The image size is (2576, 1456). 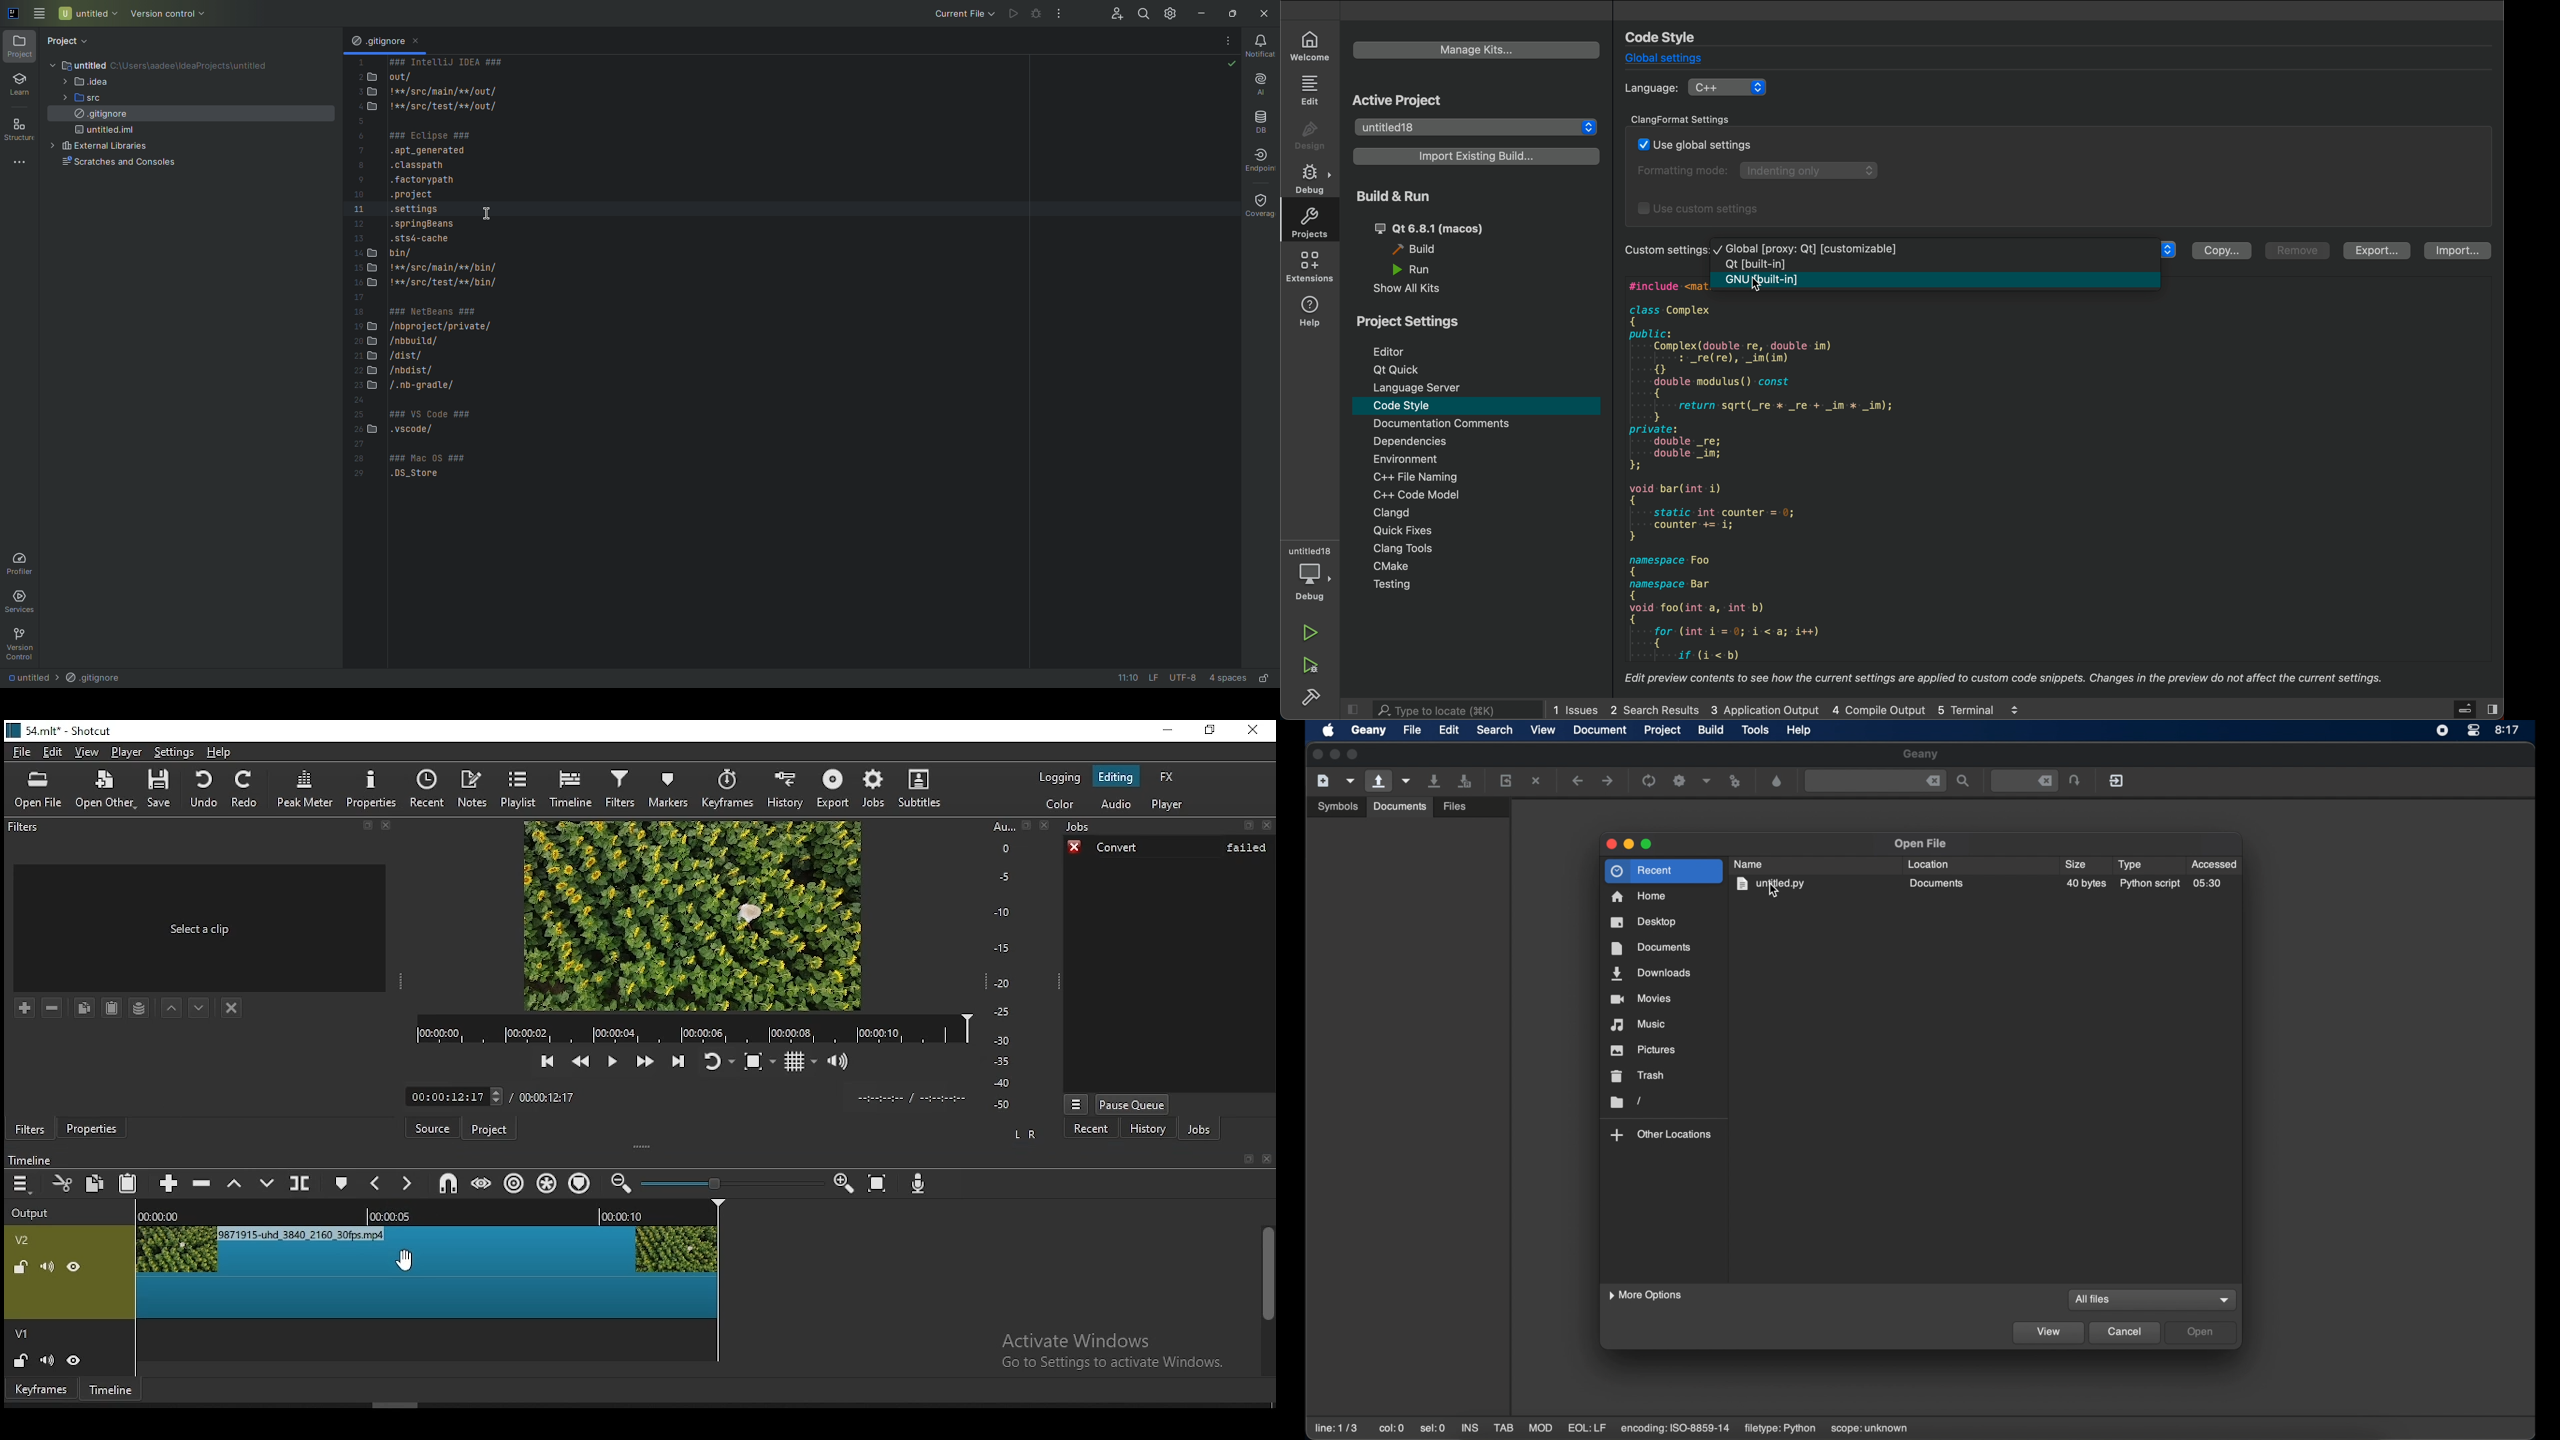 What do you see at coordinates (24, 753) in the screenshot?
I see `file` at bounding box center [24, 753].